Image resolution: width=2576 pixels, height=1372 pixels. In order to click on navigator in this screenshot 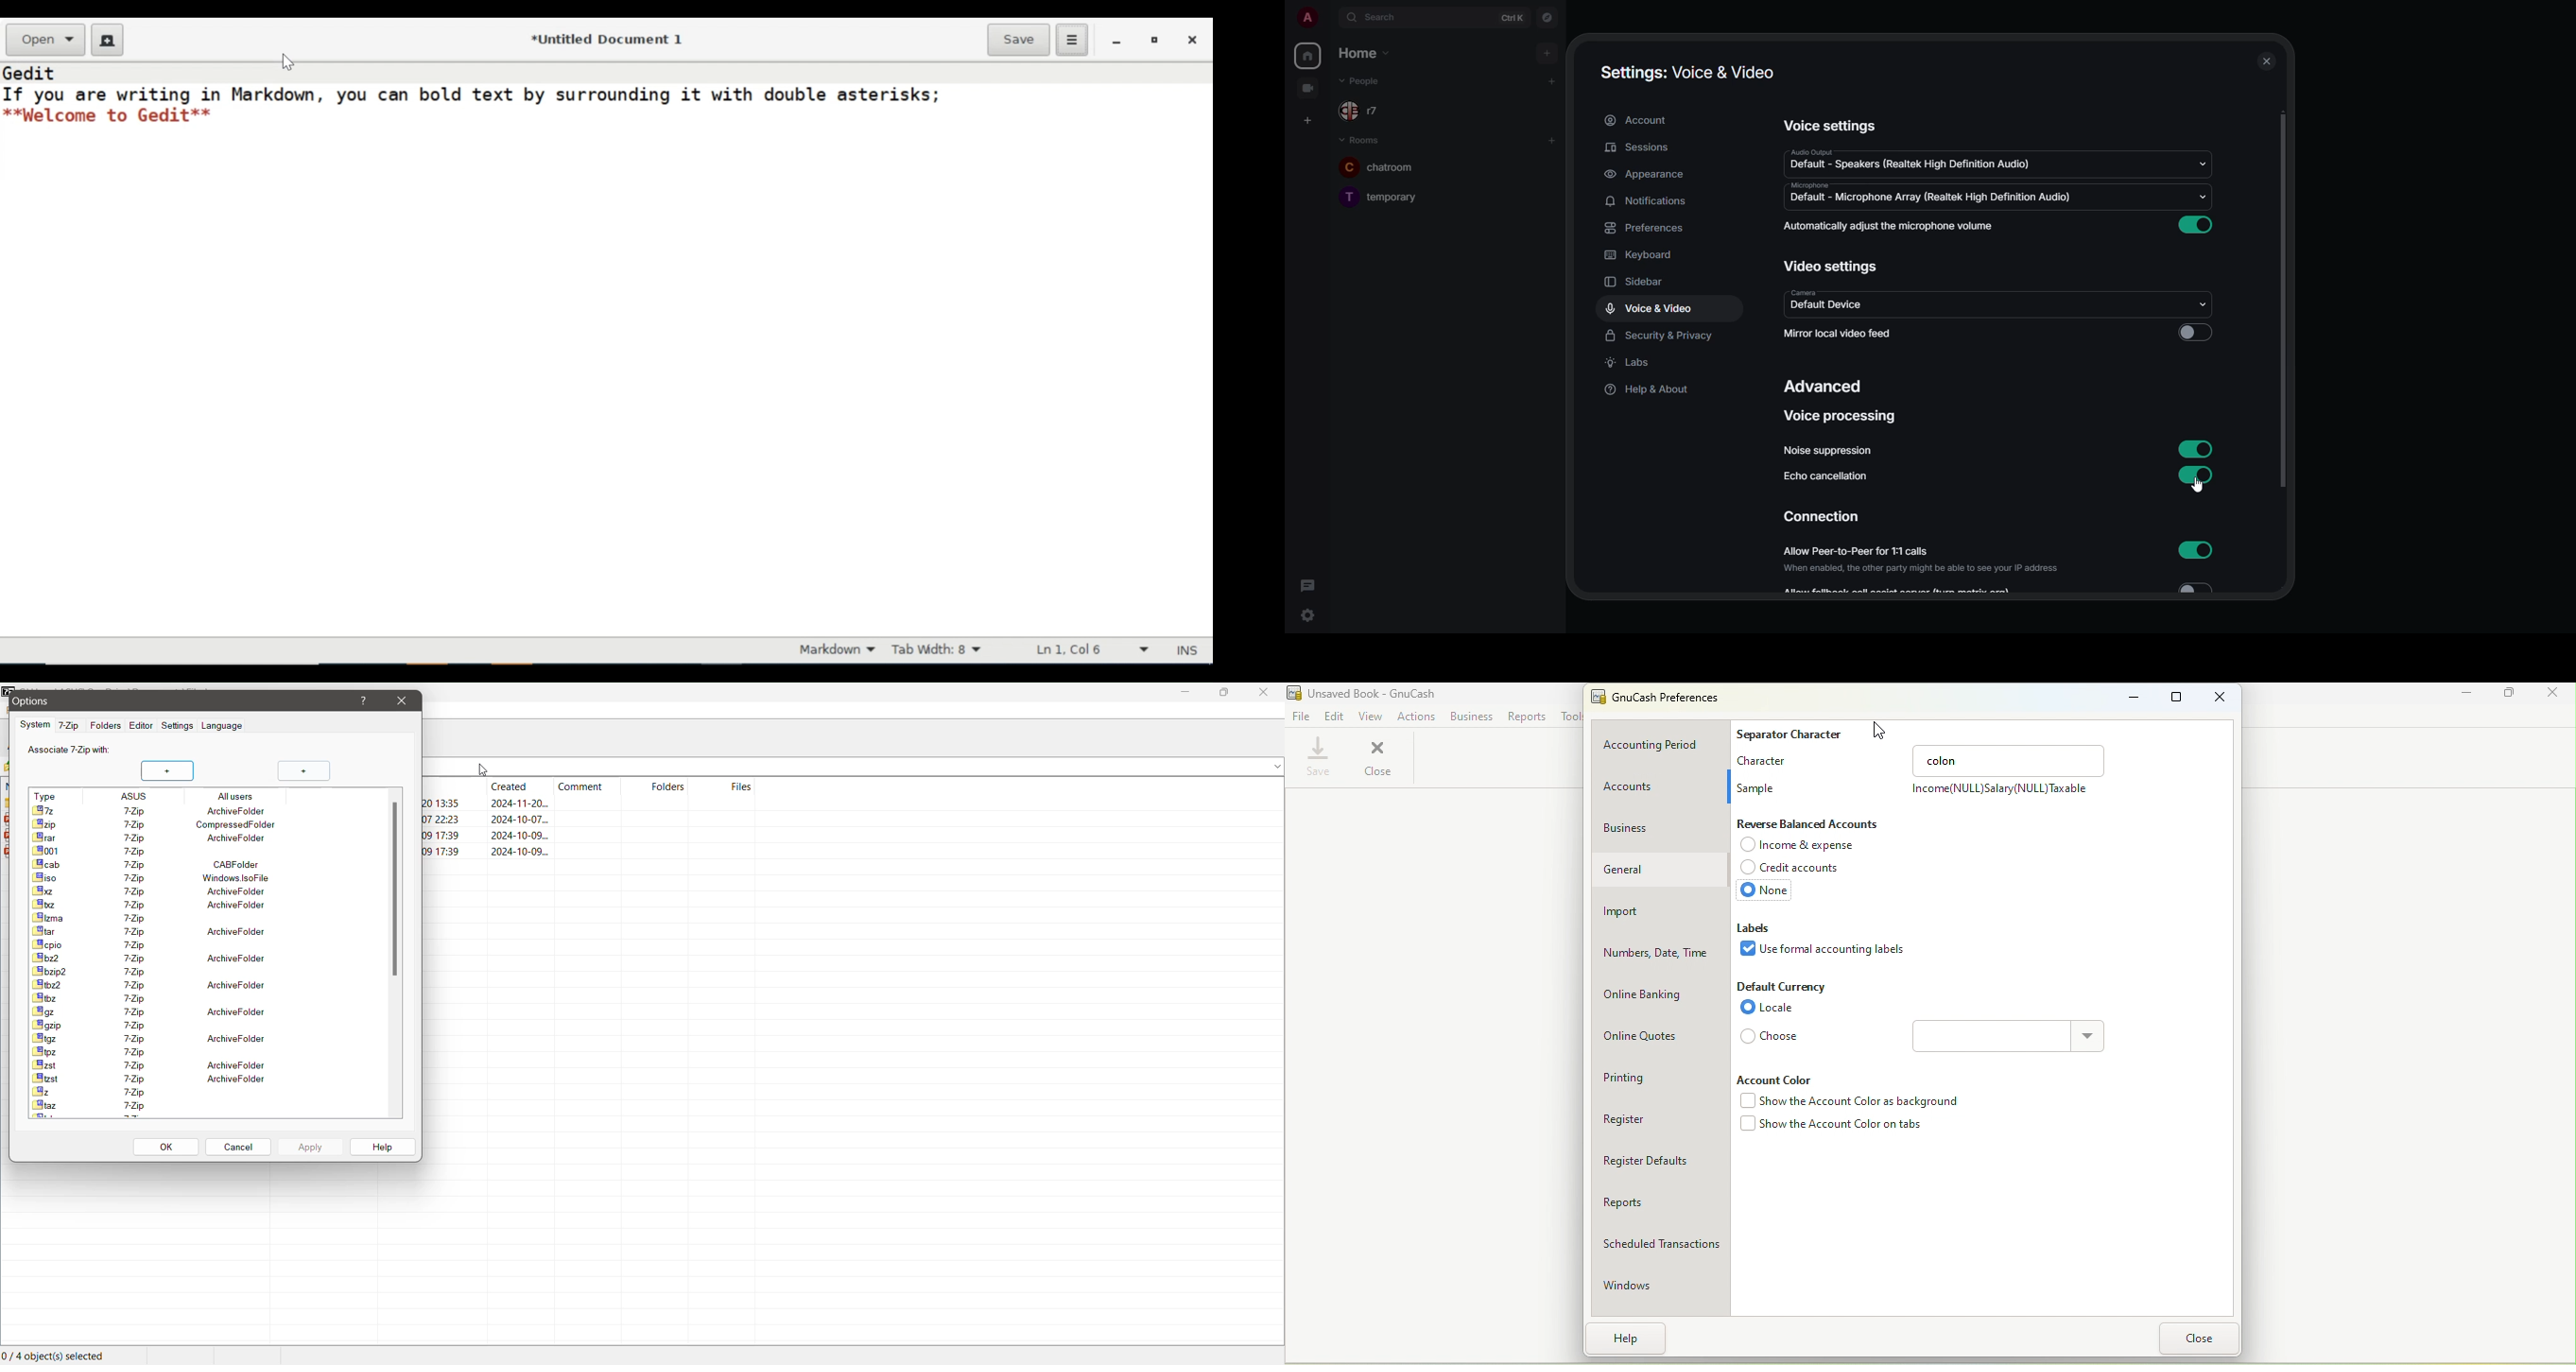, I will do `click(1549, 17)`.